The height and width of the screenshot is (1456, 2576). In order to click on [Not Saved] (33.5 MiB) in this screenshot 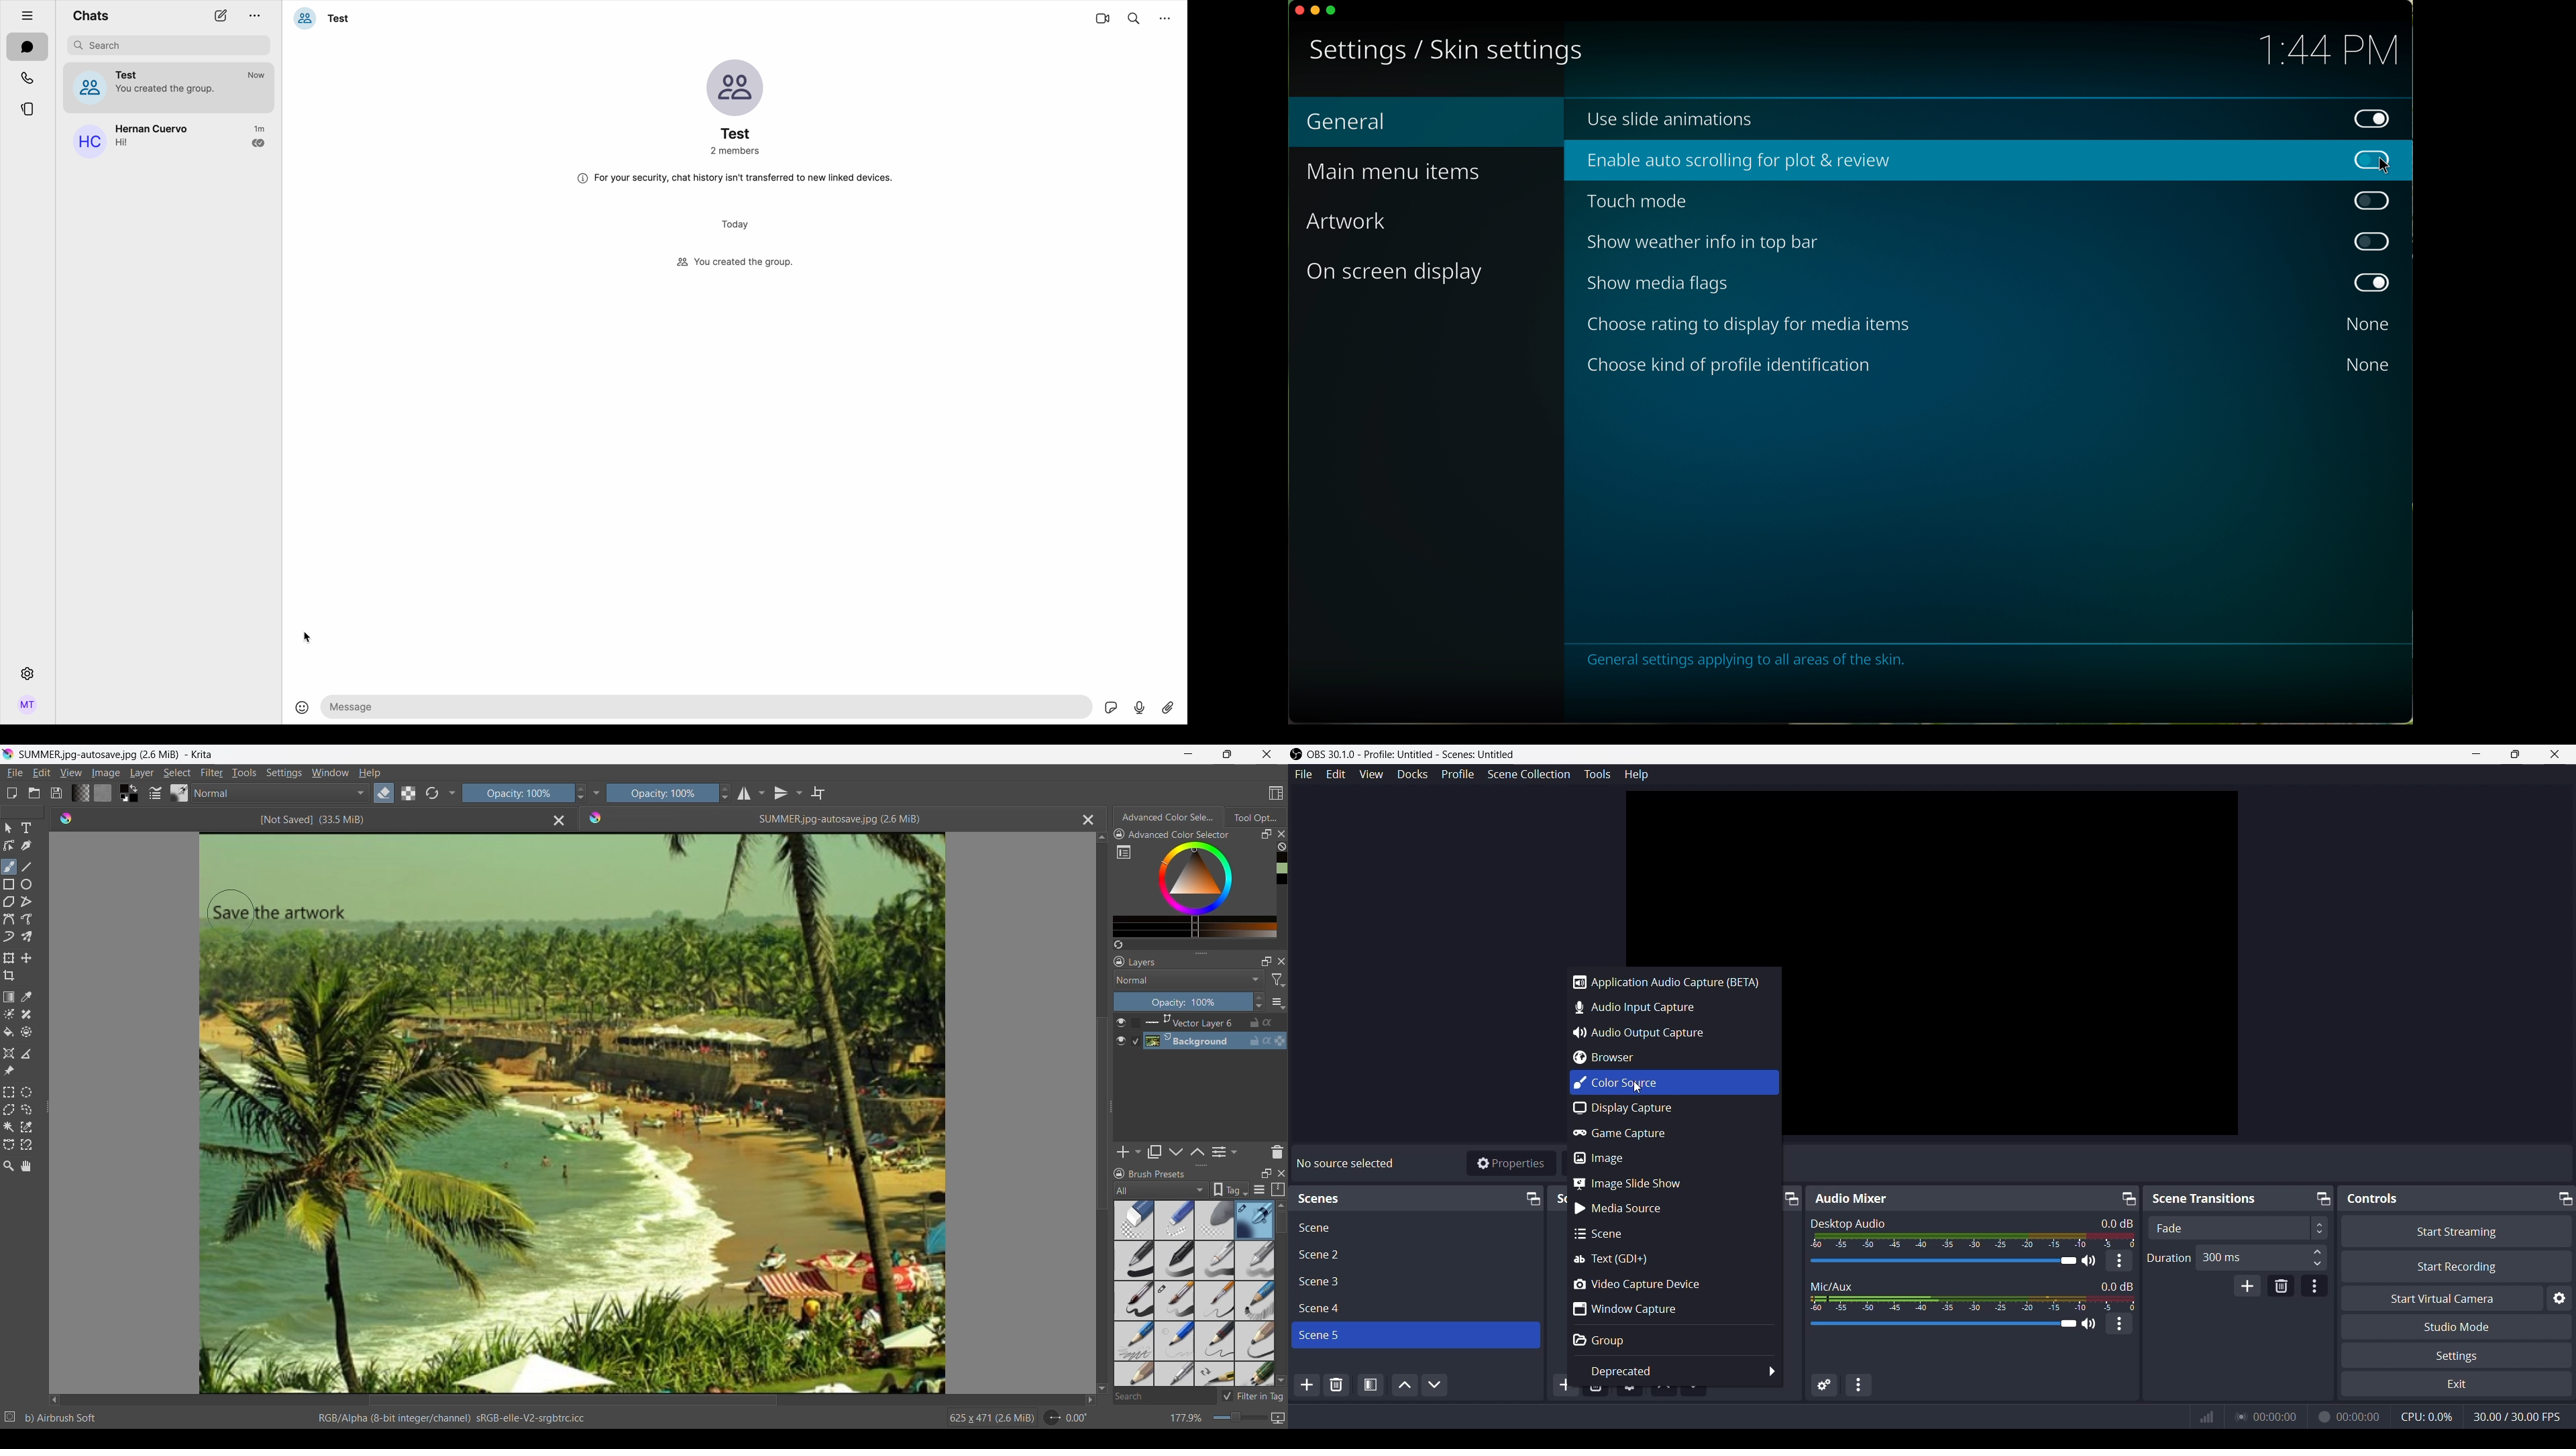, I will do `click(311, 820)`.